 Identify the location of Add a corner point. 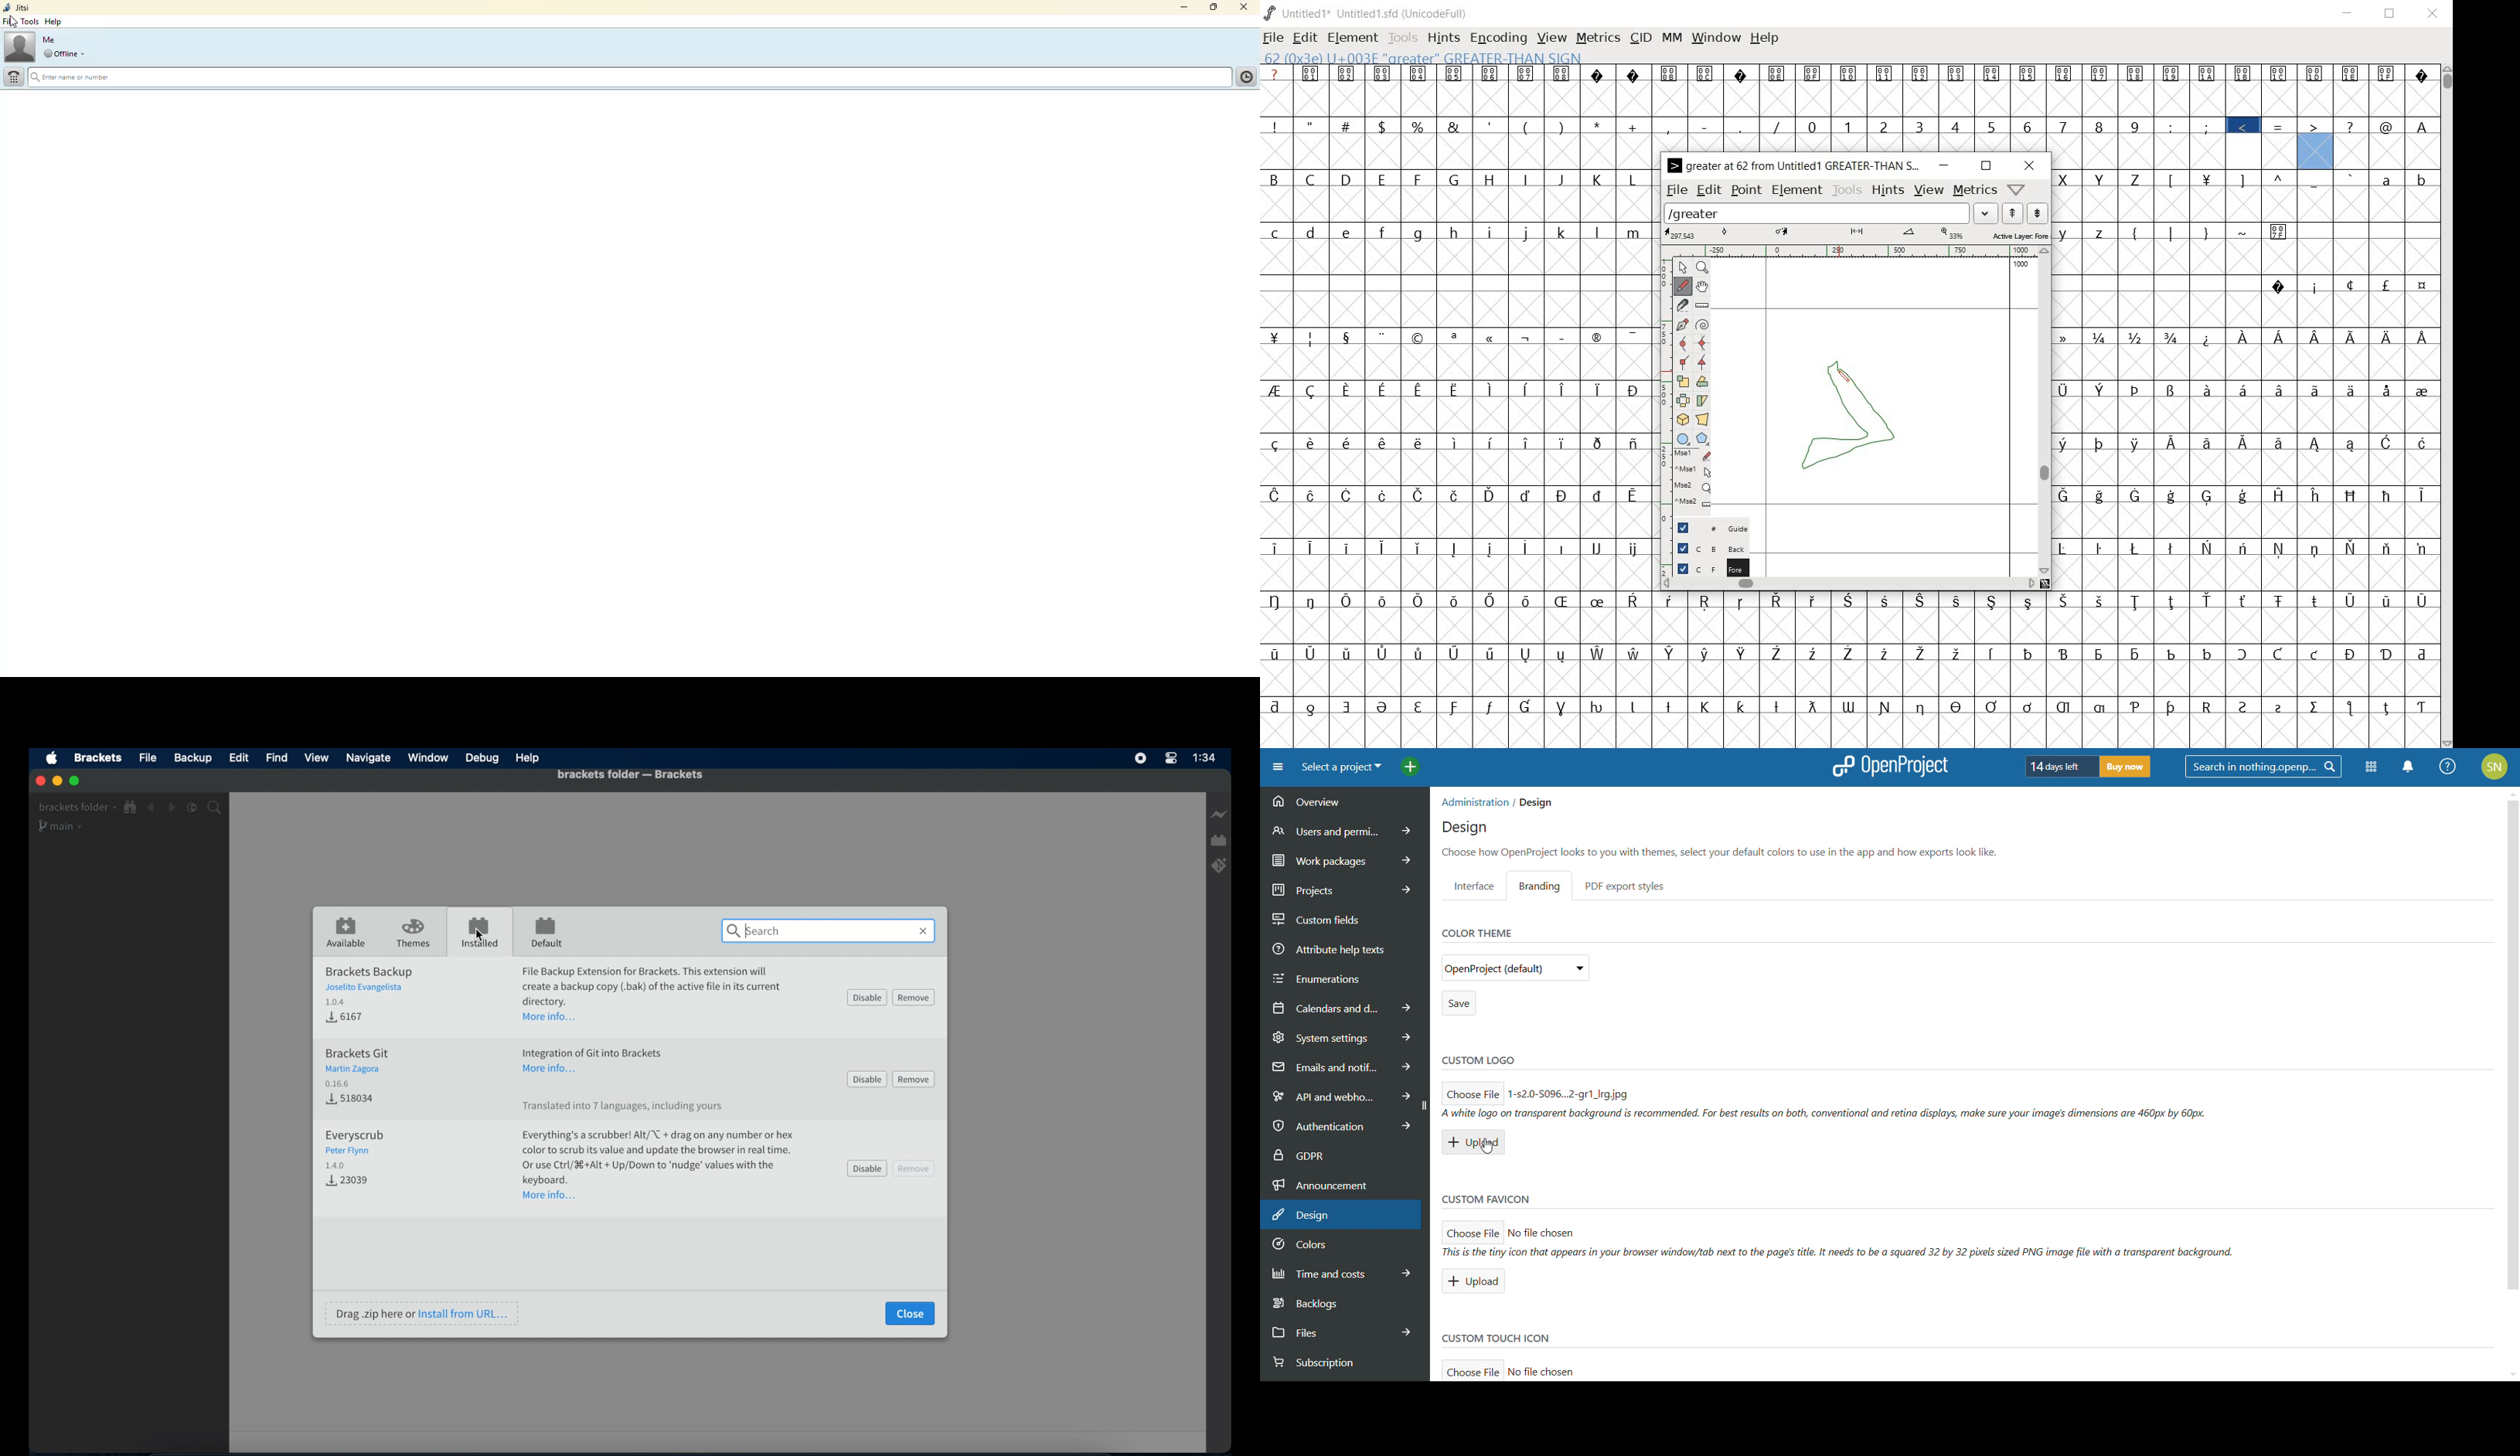
(1684, 362).